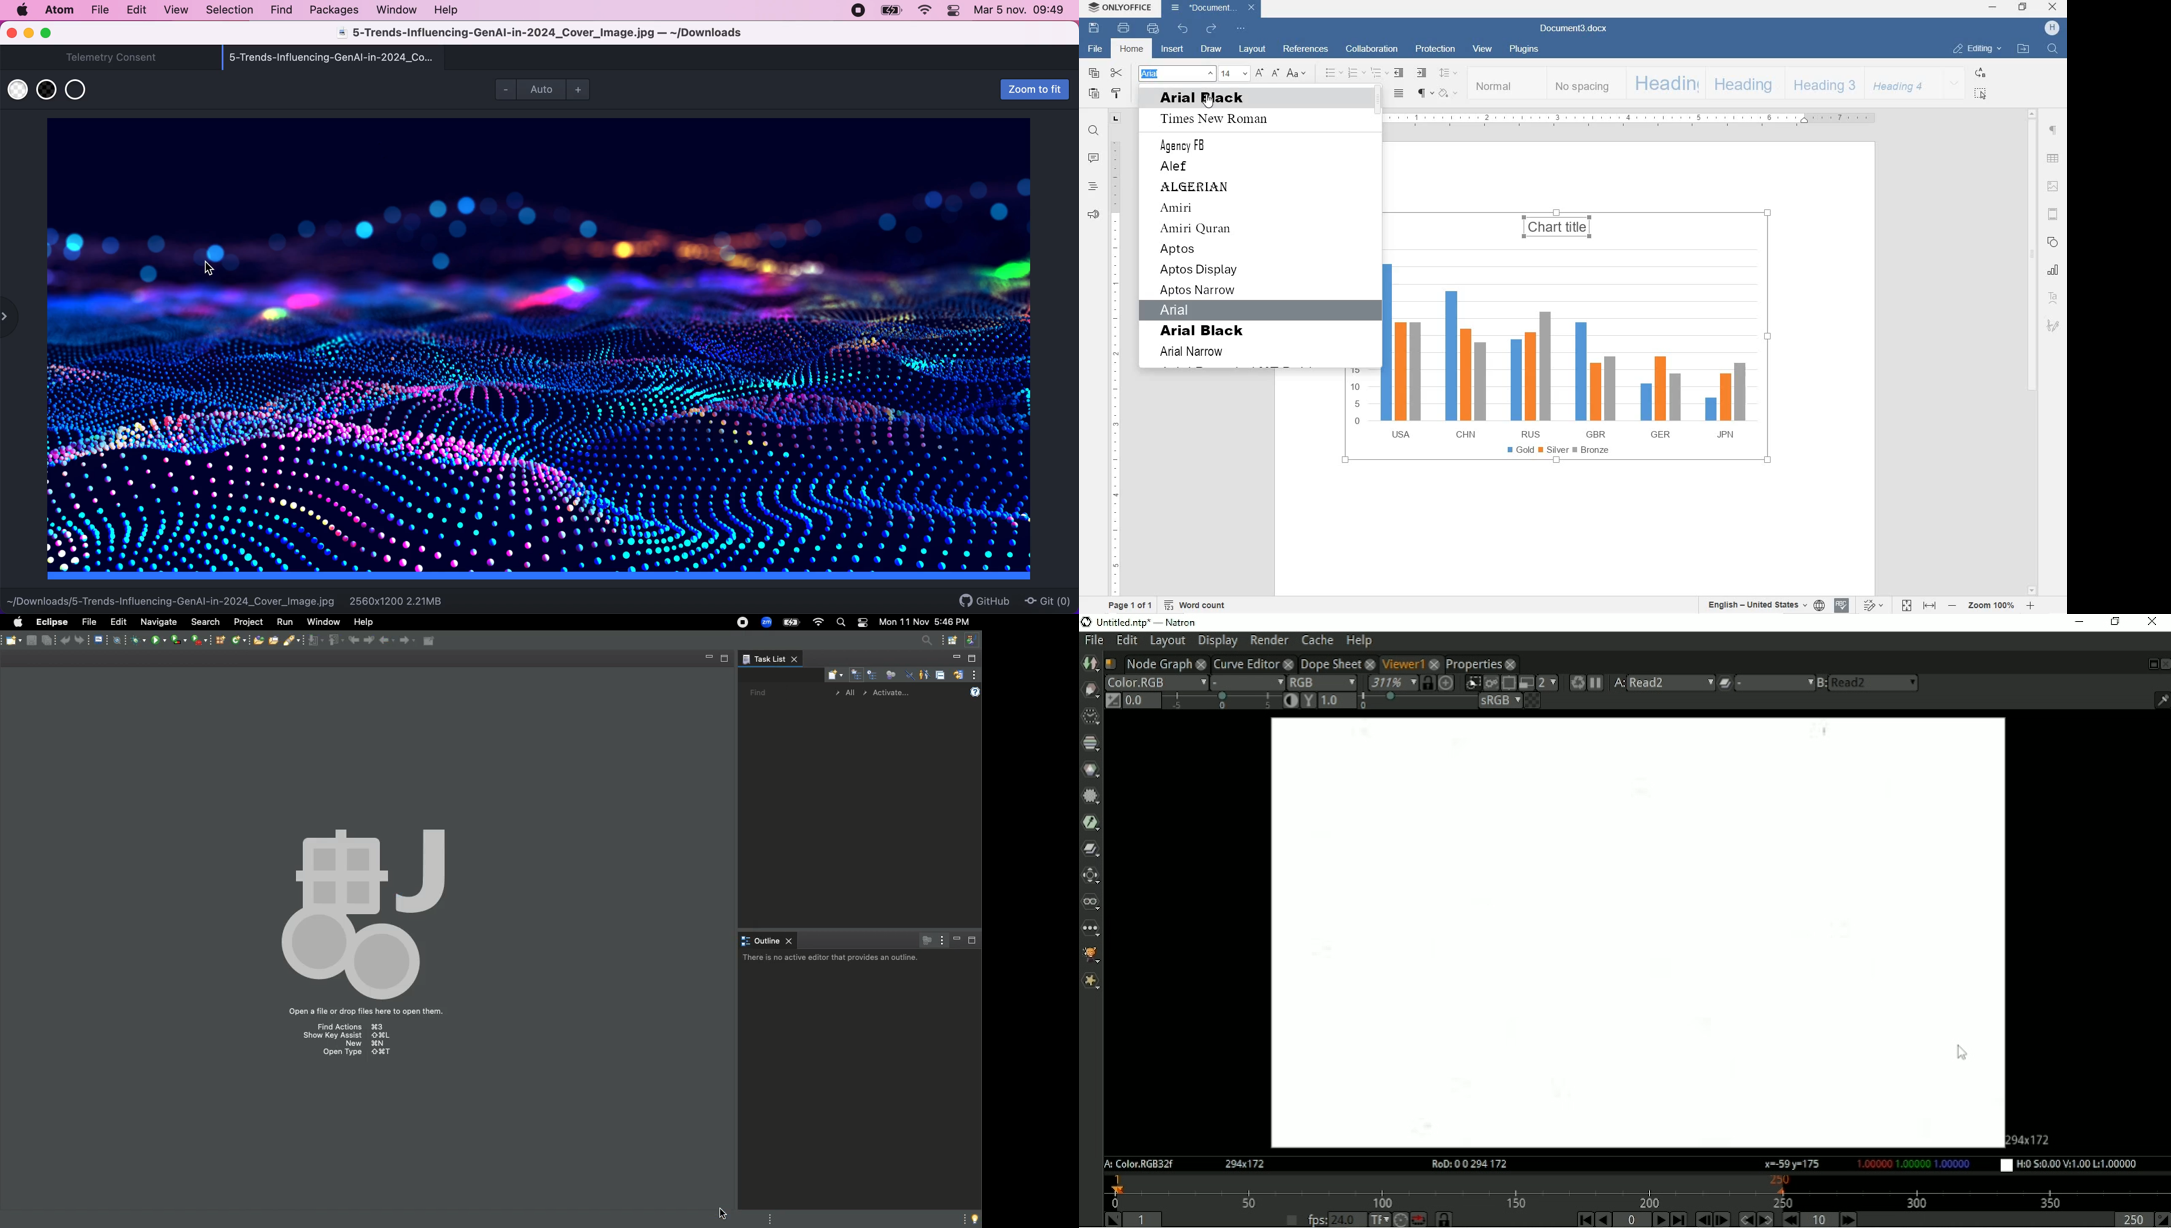  Describe the element at coordinates (1763, 605) in the screenshot. I see `SET TEXT OR DOCUMENT LANGUAGE` at that location.